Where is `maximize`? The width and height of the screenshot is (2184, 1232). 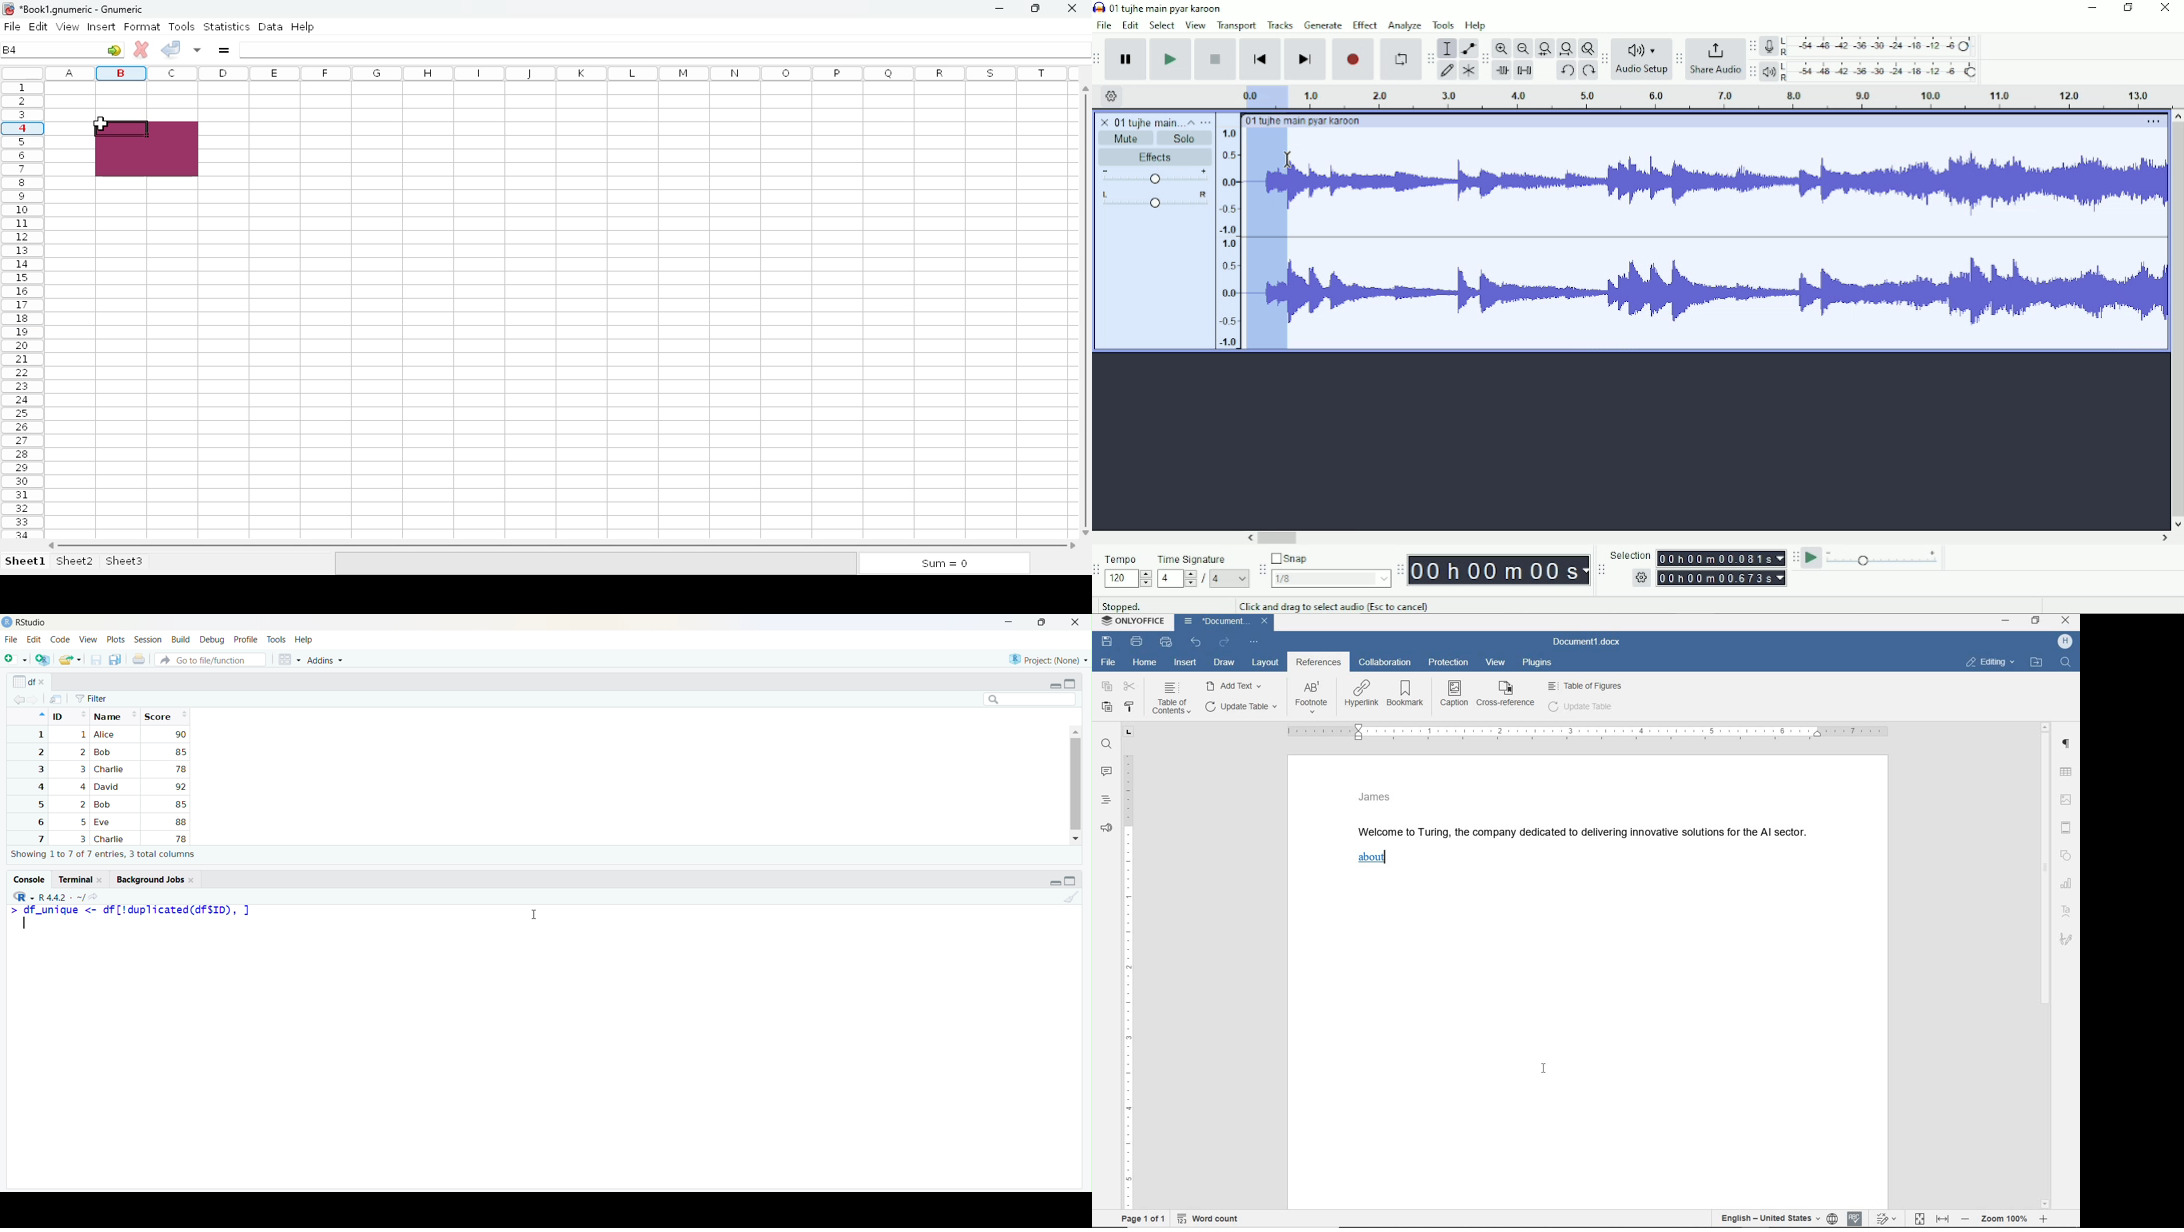 maximize is located at coordinates (1070, 881).